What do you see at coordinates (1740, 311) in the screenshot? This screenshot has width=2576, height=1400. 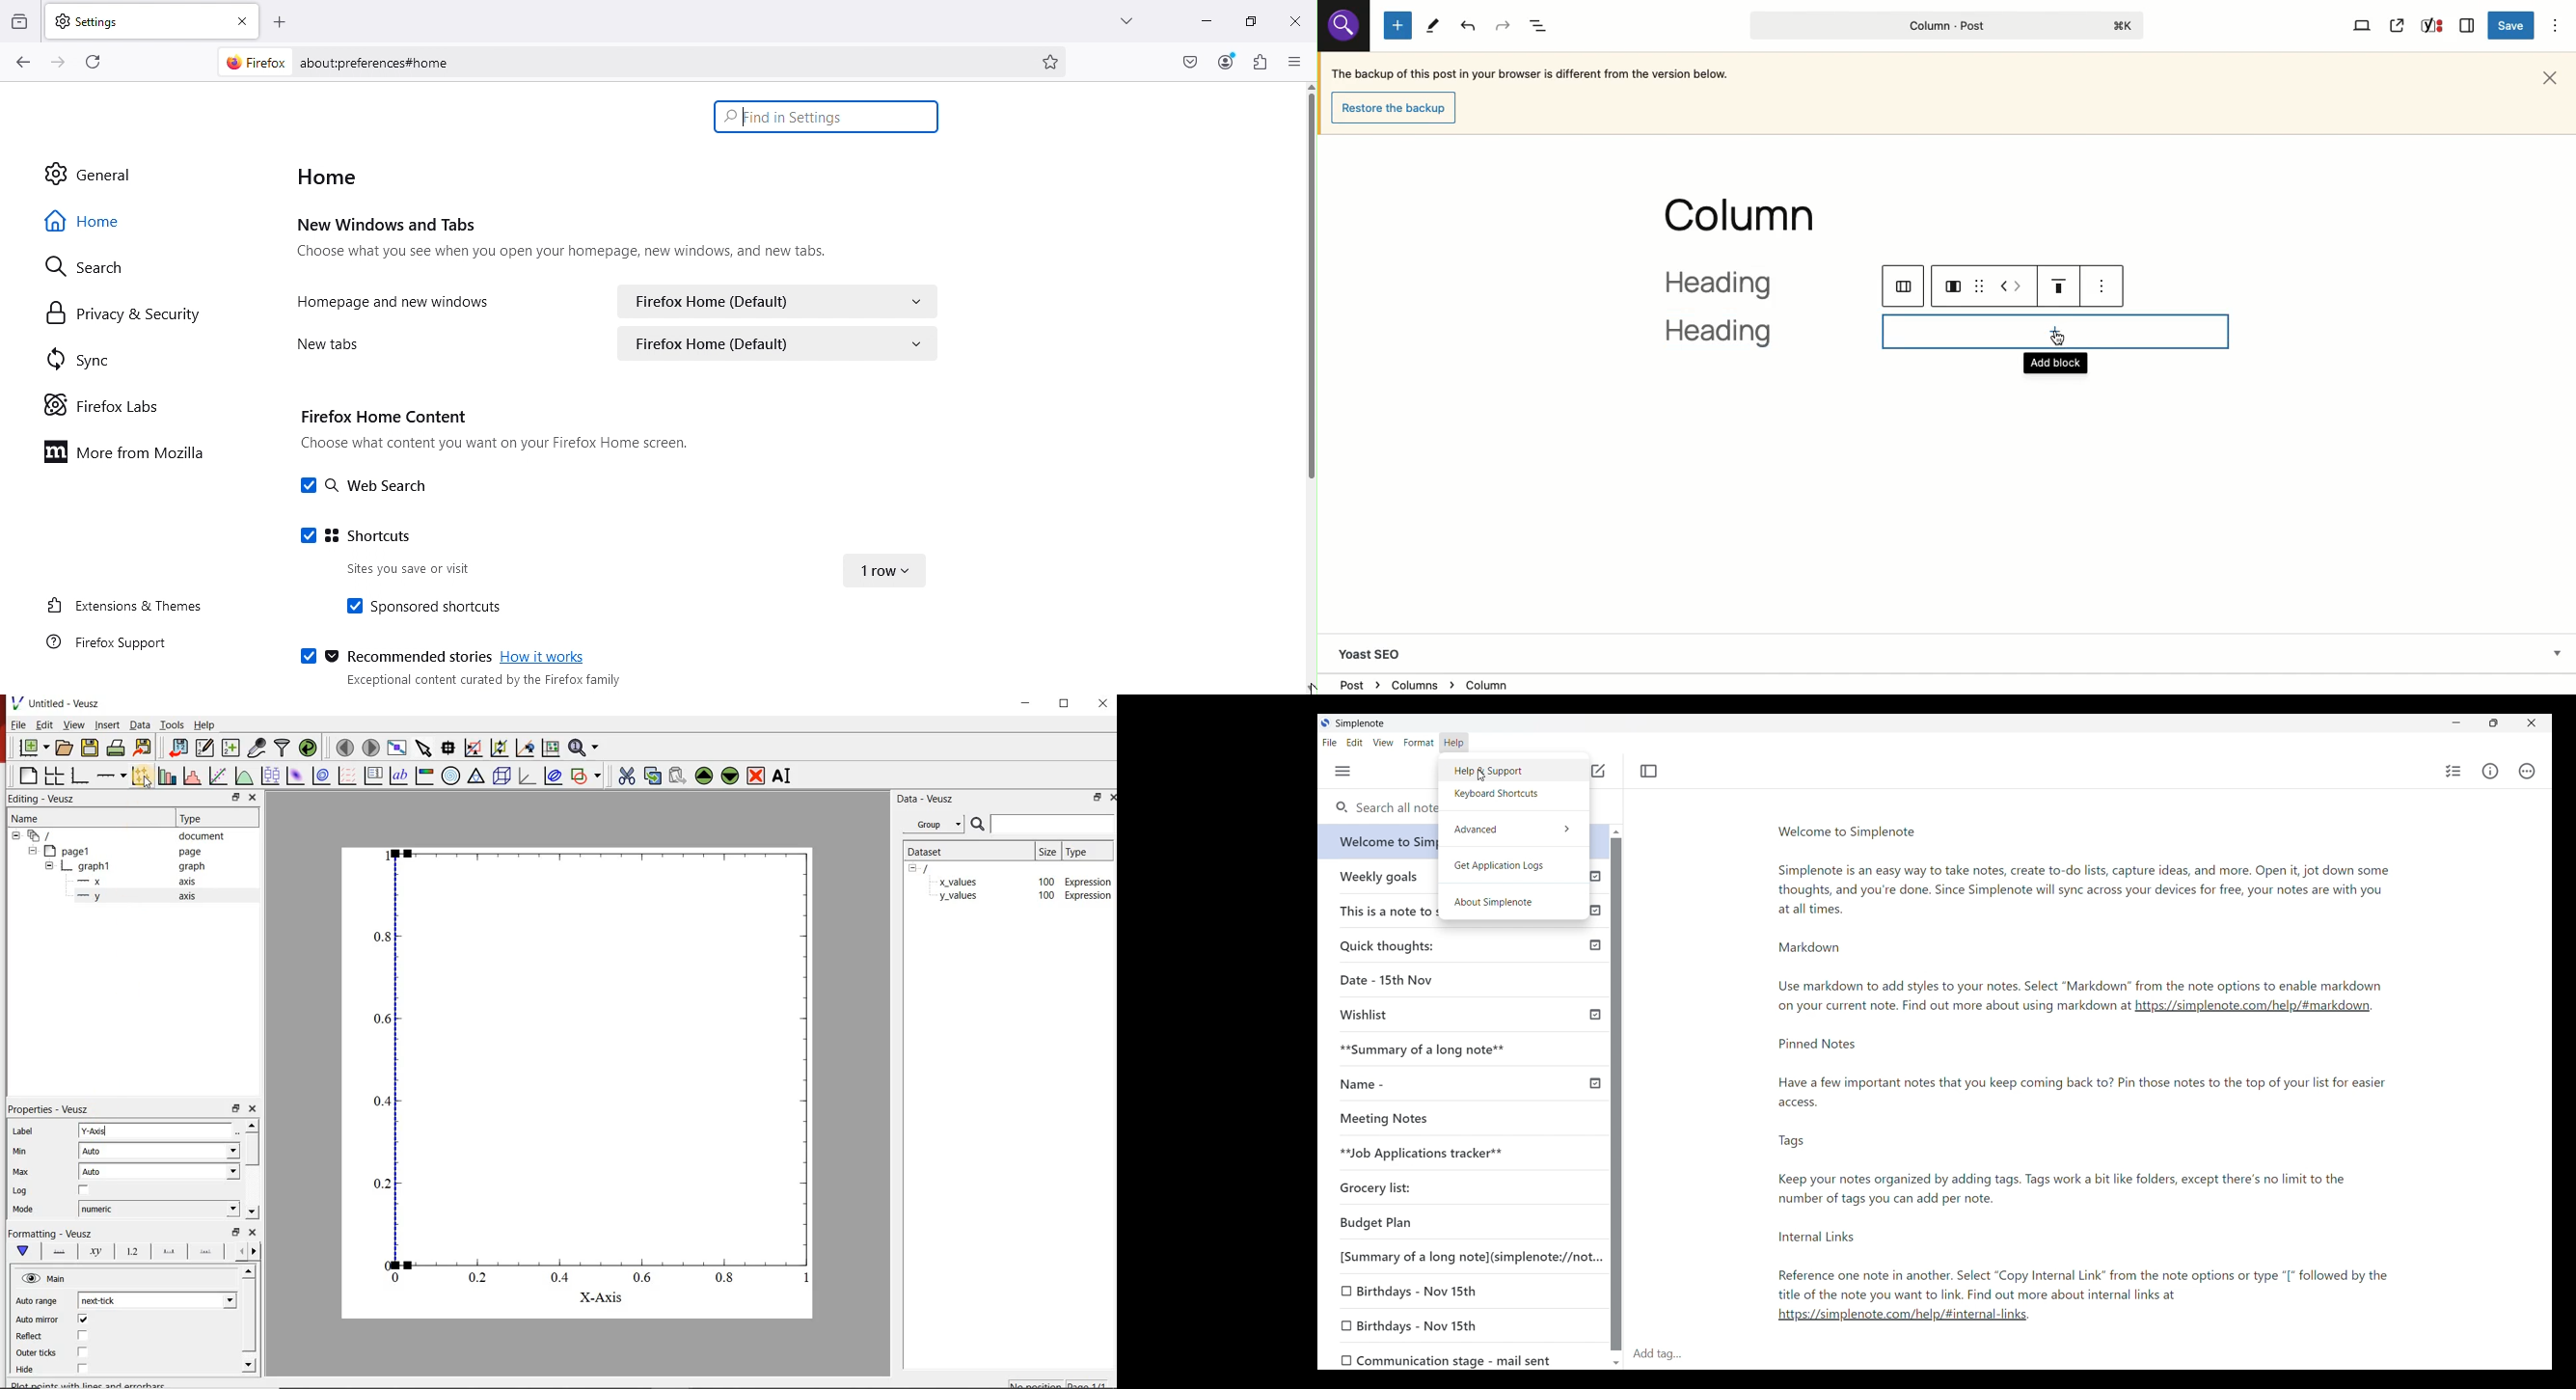 I see `heading` at bounding box center [1740, 311].